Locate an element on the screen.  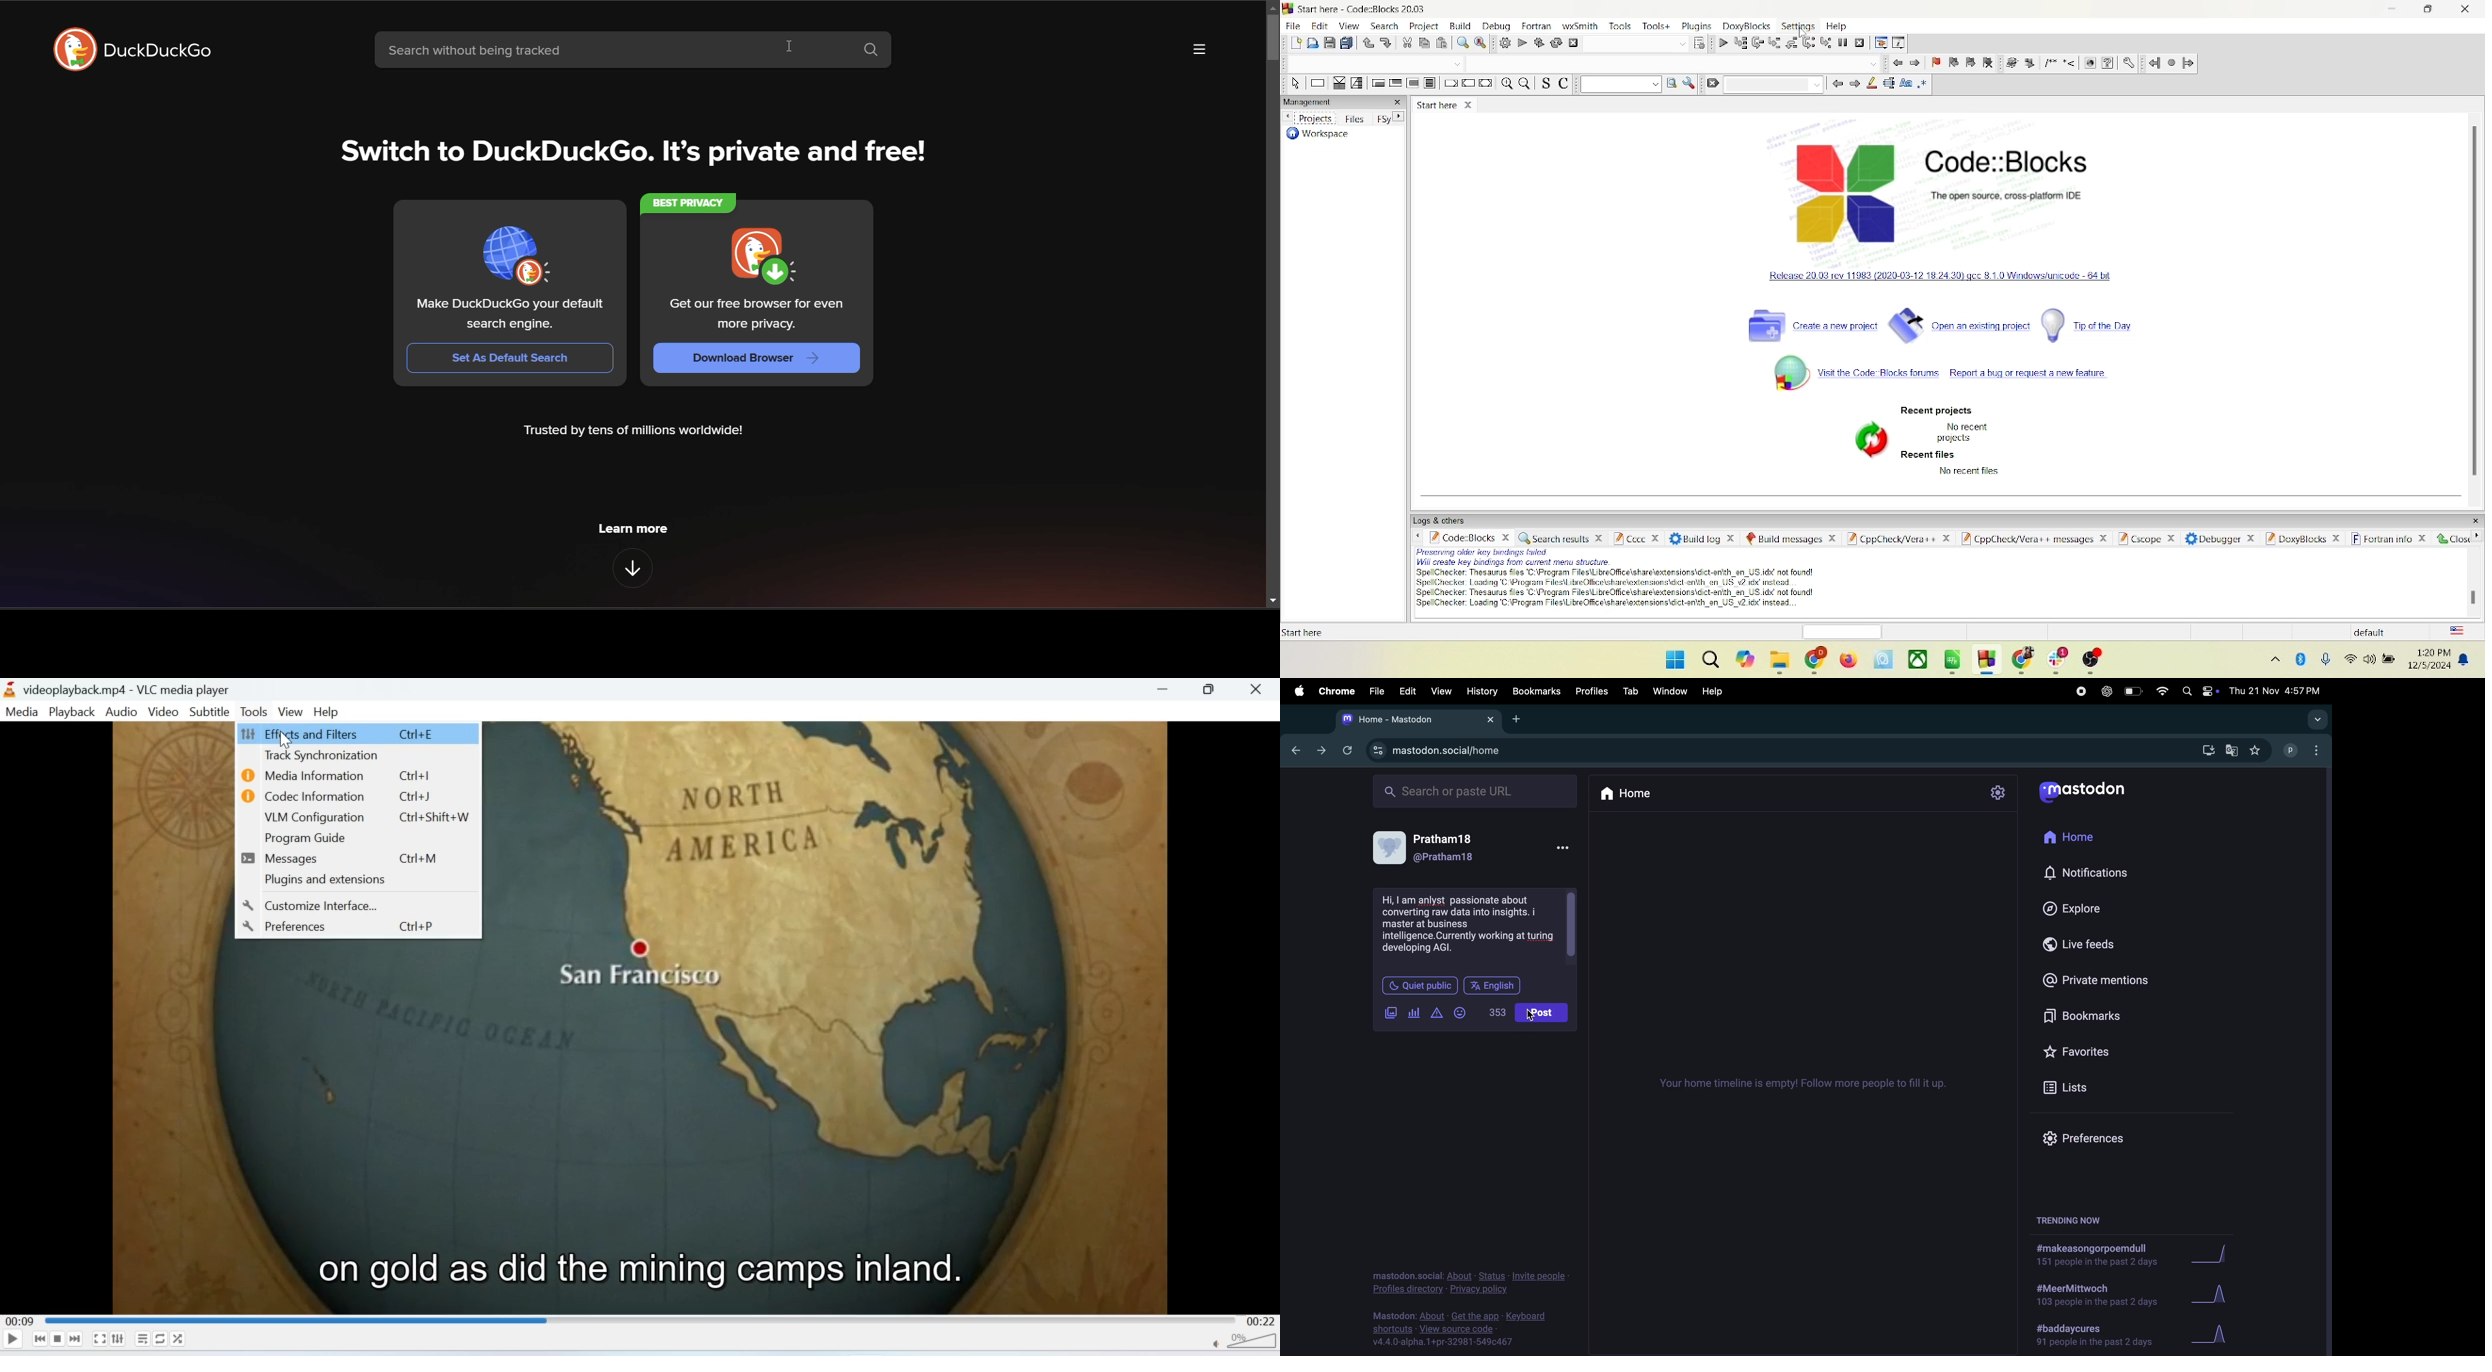
jump forward is located at coordinates (2191, 63).